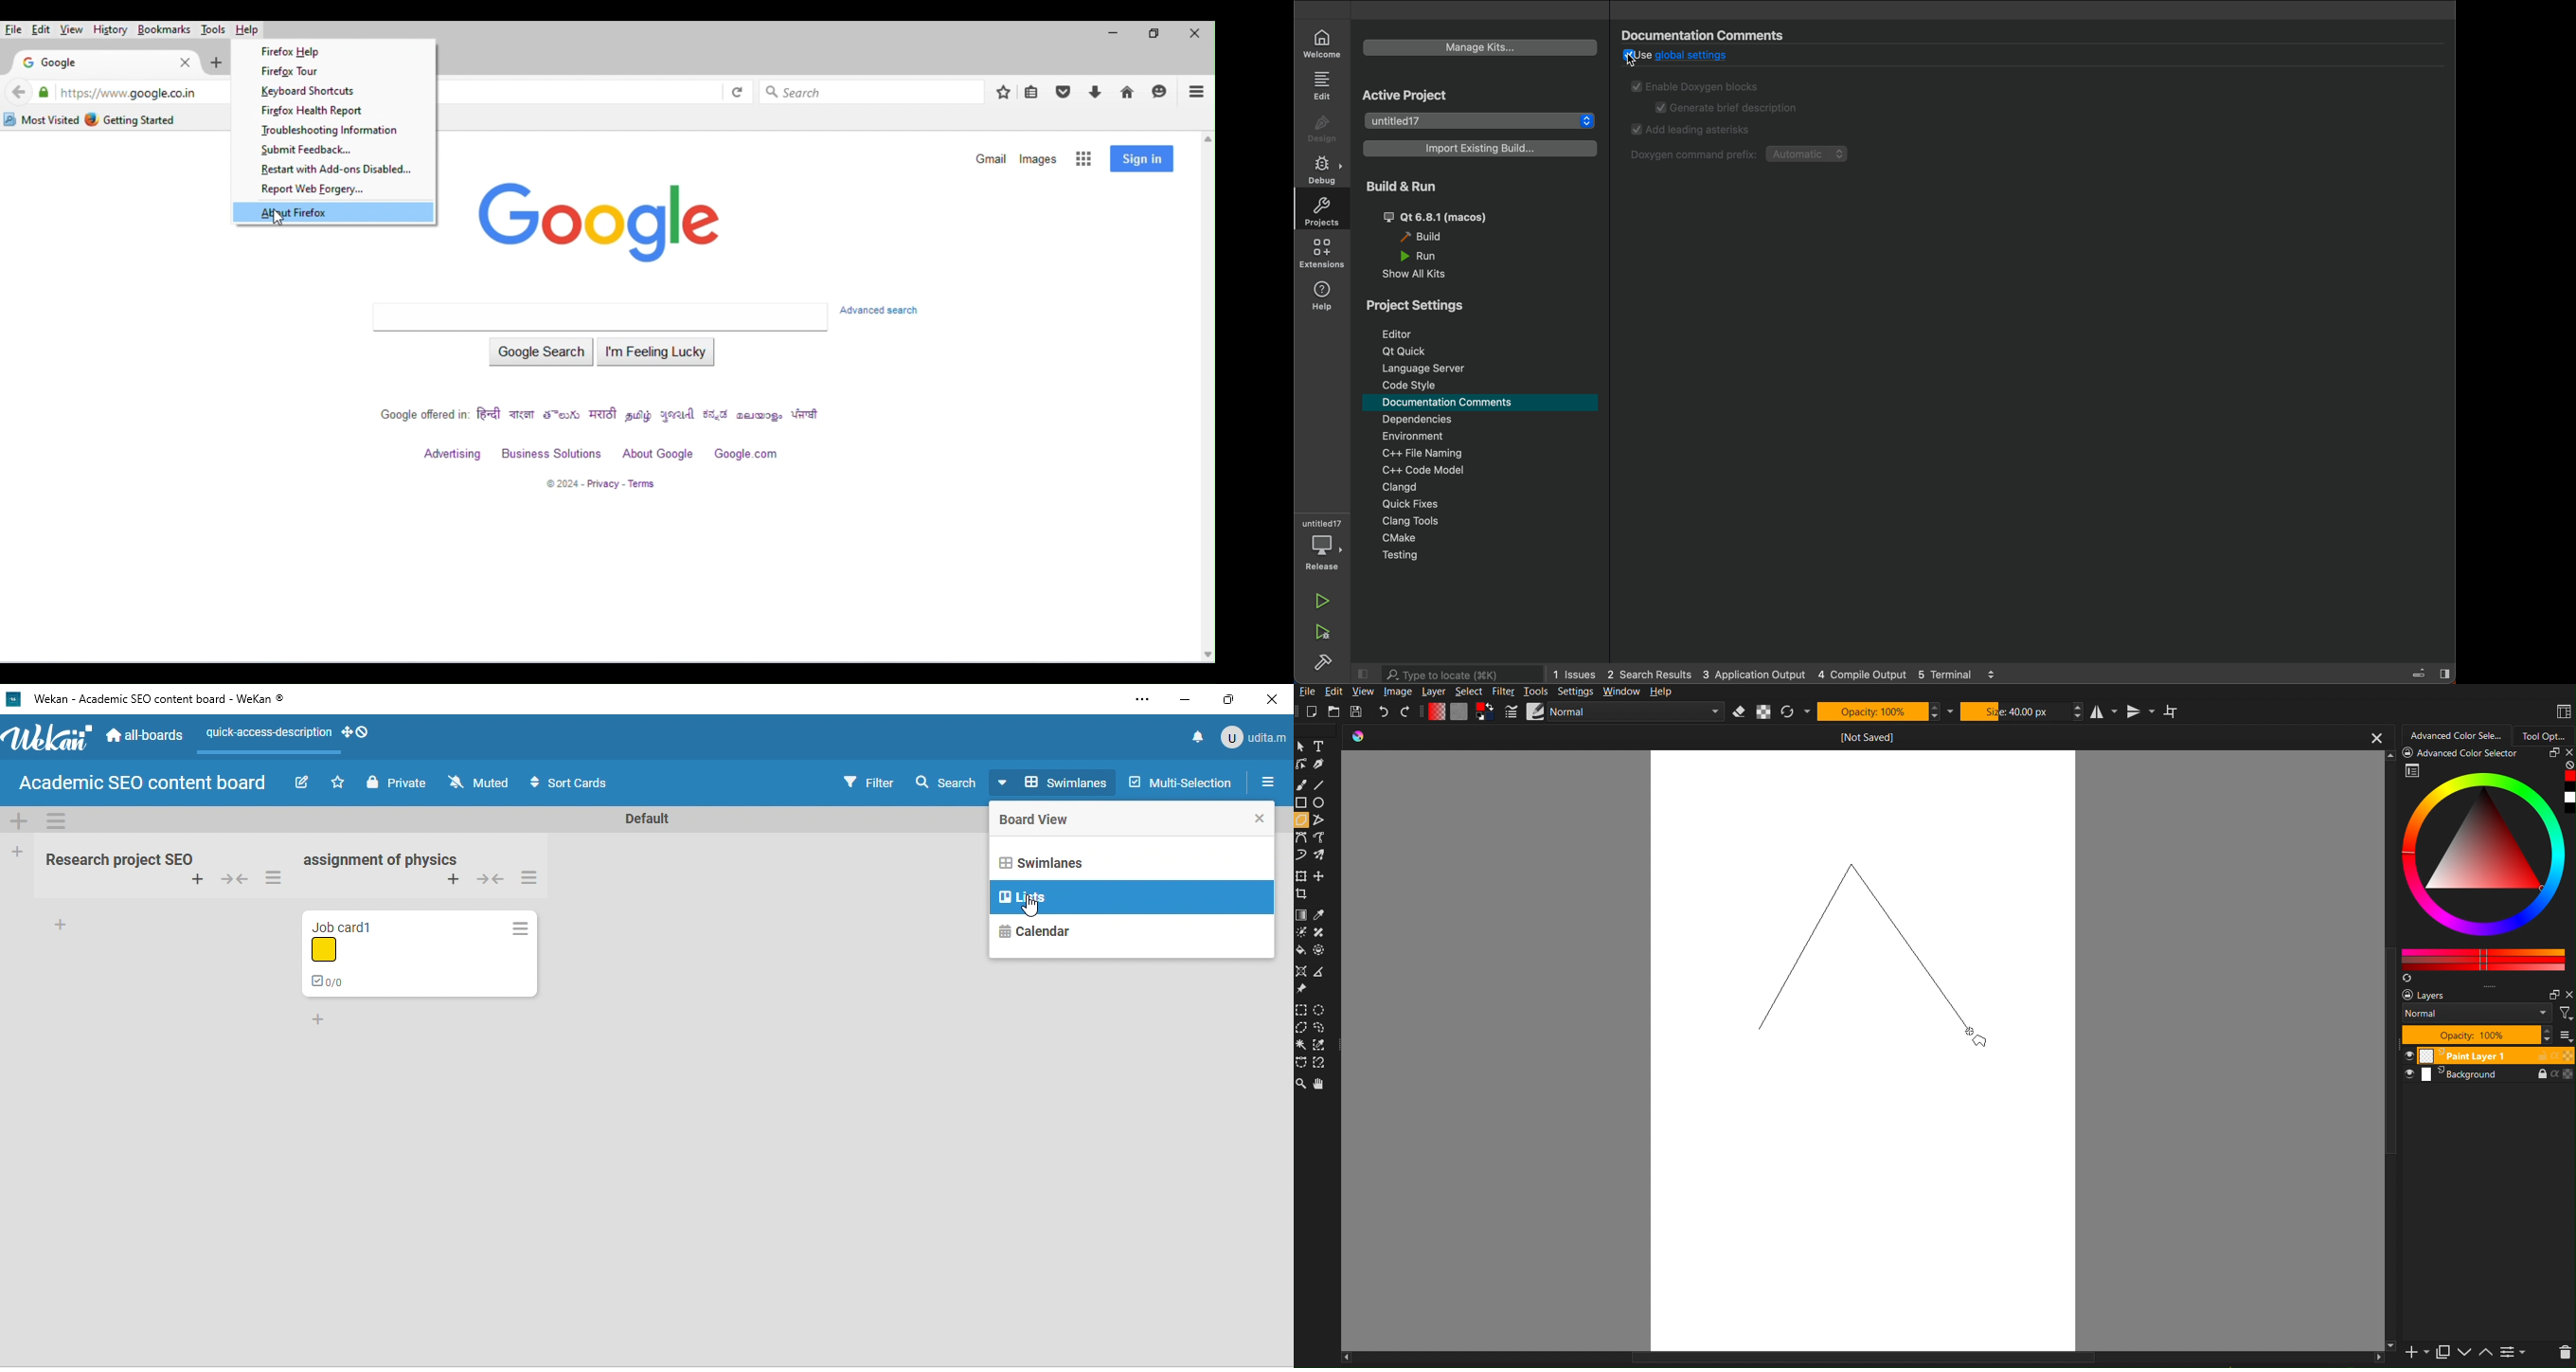 The height and width of the screenshot is (1372, 2576). I want to click on language server, so click(1422, 369).